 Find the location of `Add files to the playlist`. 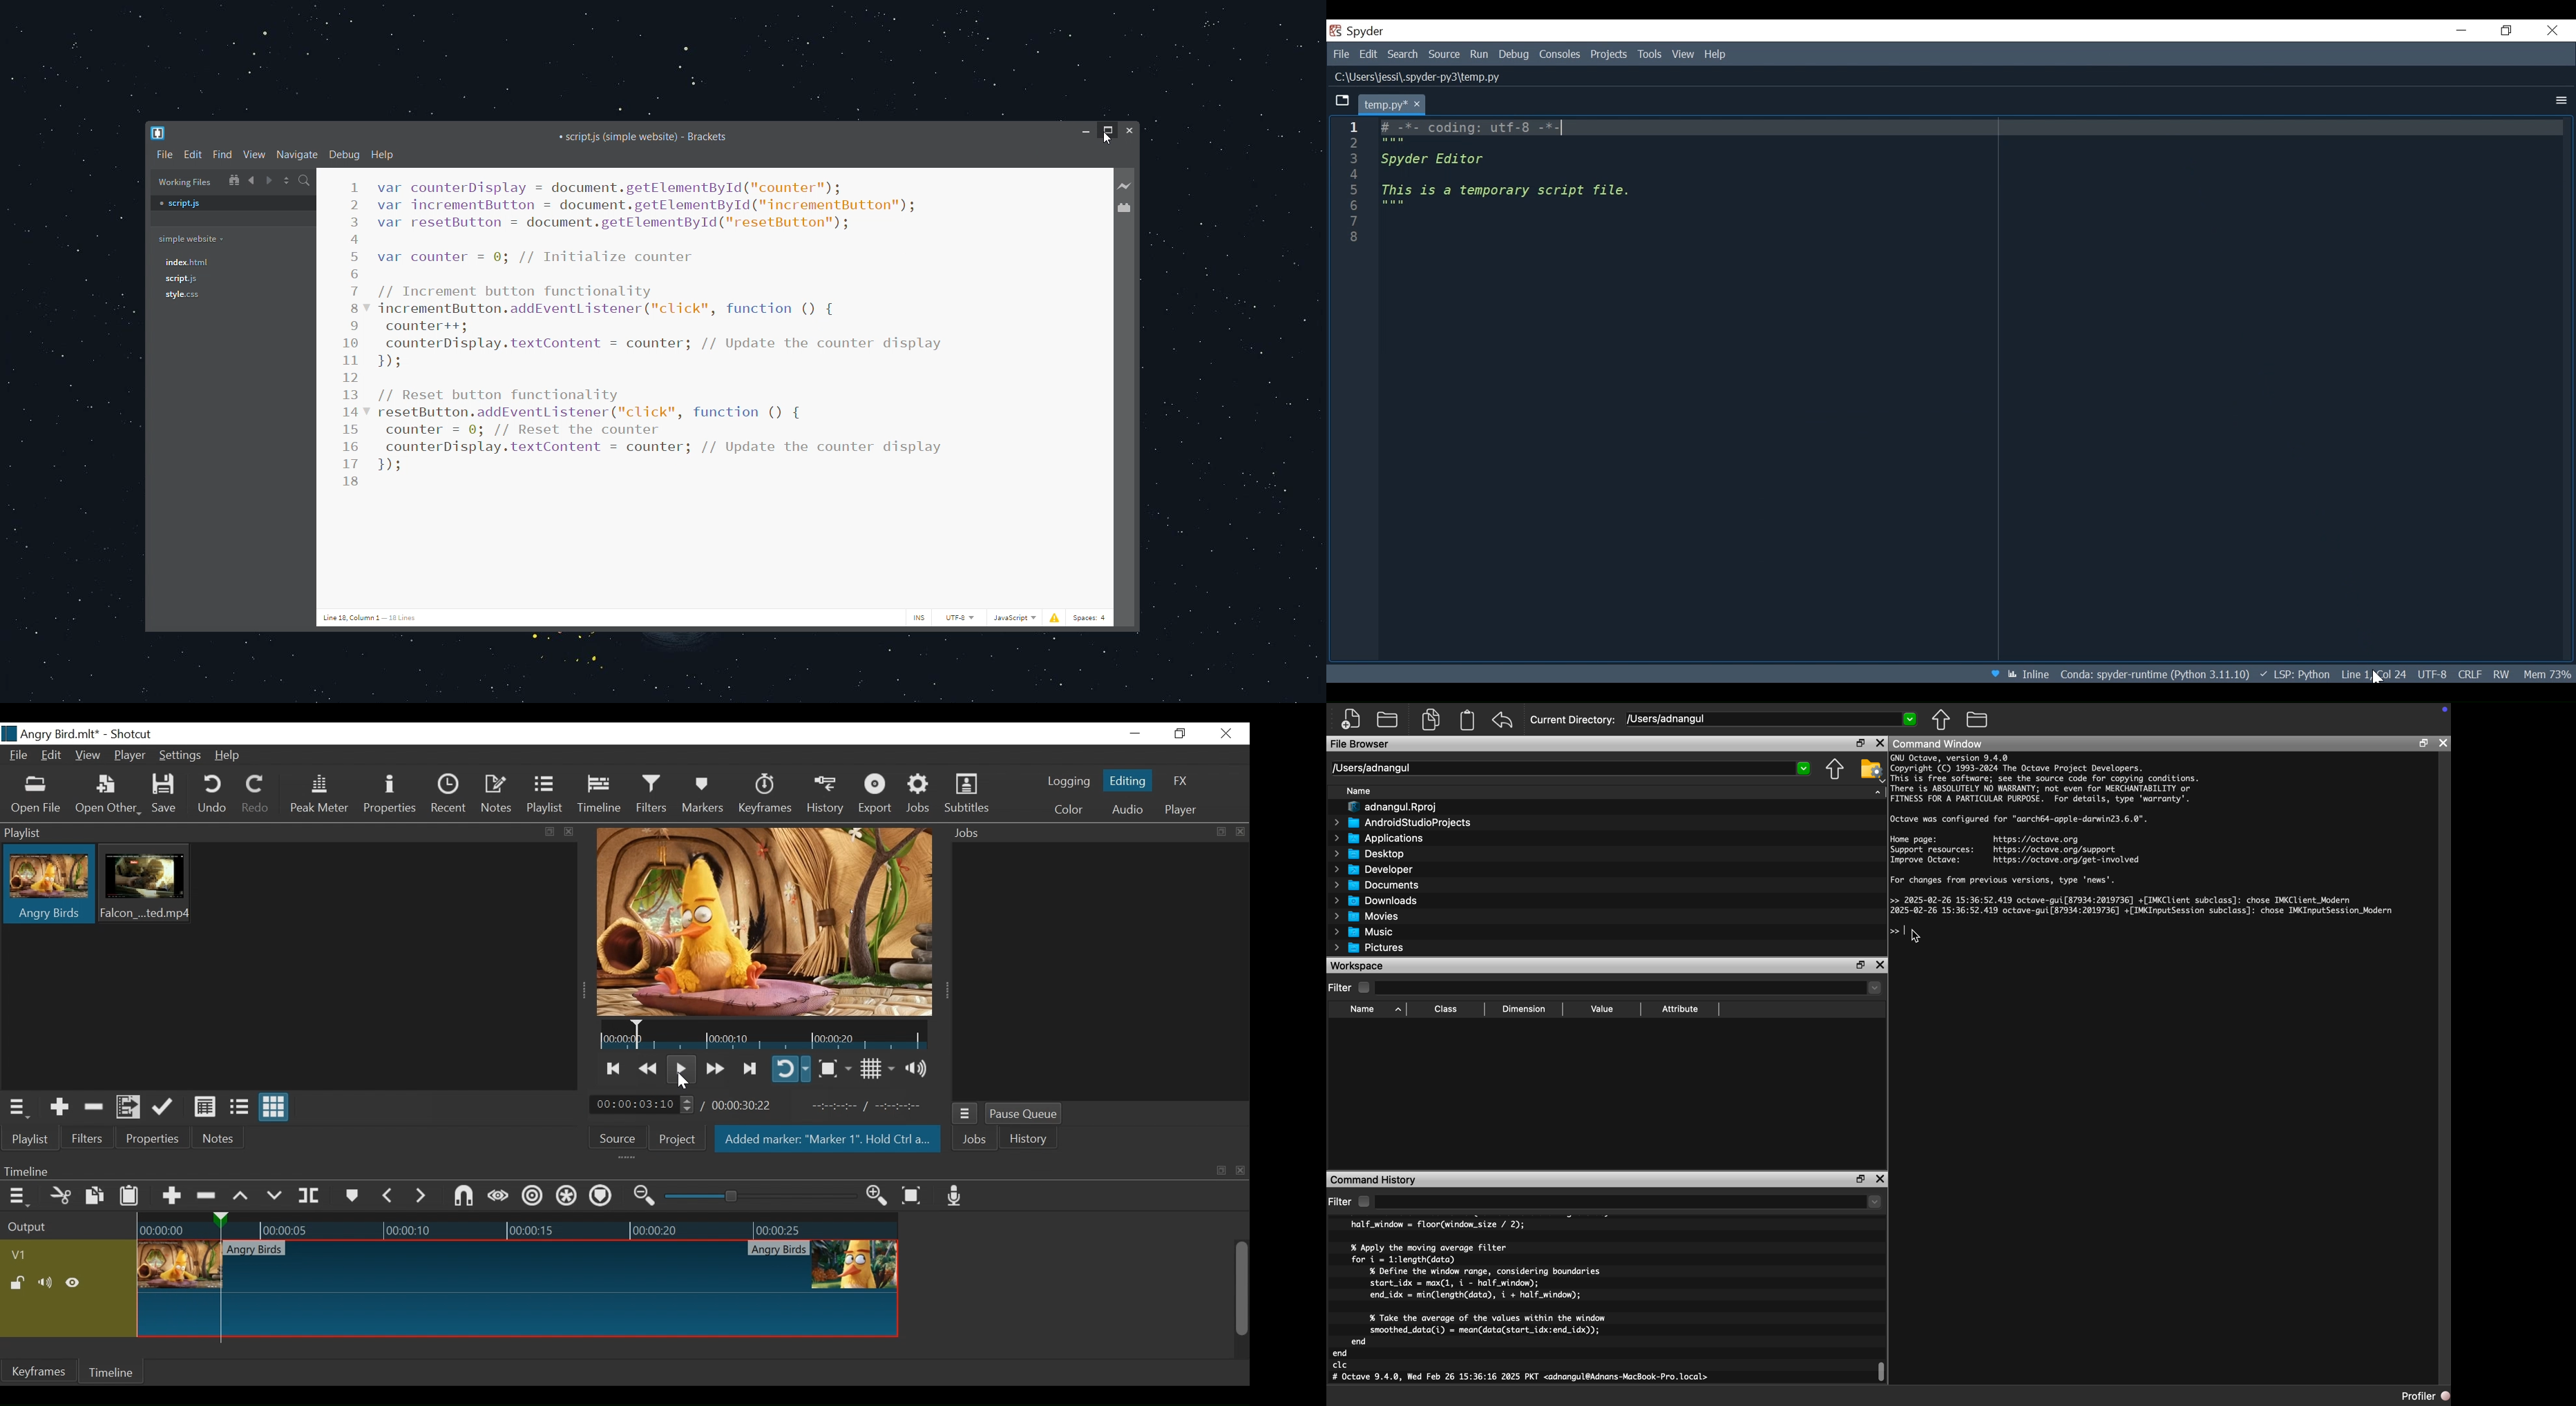

Add files to the playlist is located at coordinates (130, 1108).